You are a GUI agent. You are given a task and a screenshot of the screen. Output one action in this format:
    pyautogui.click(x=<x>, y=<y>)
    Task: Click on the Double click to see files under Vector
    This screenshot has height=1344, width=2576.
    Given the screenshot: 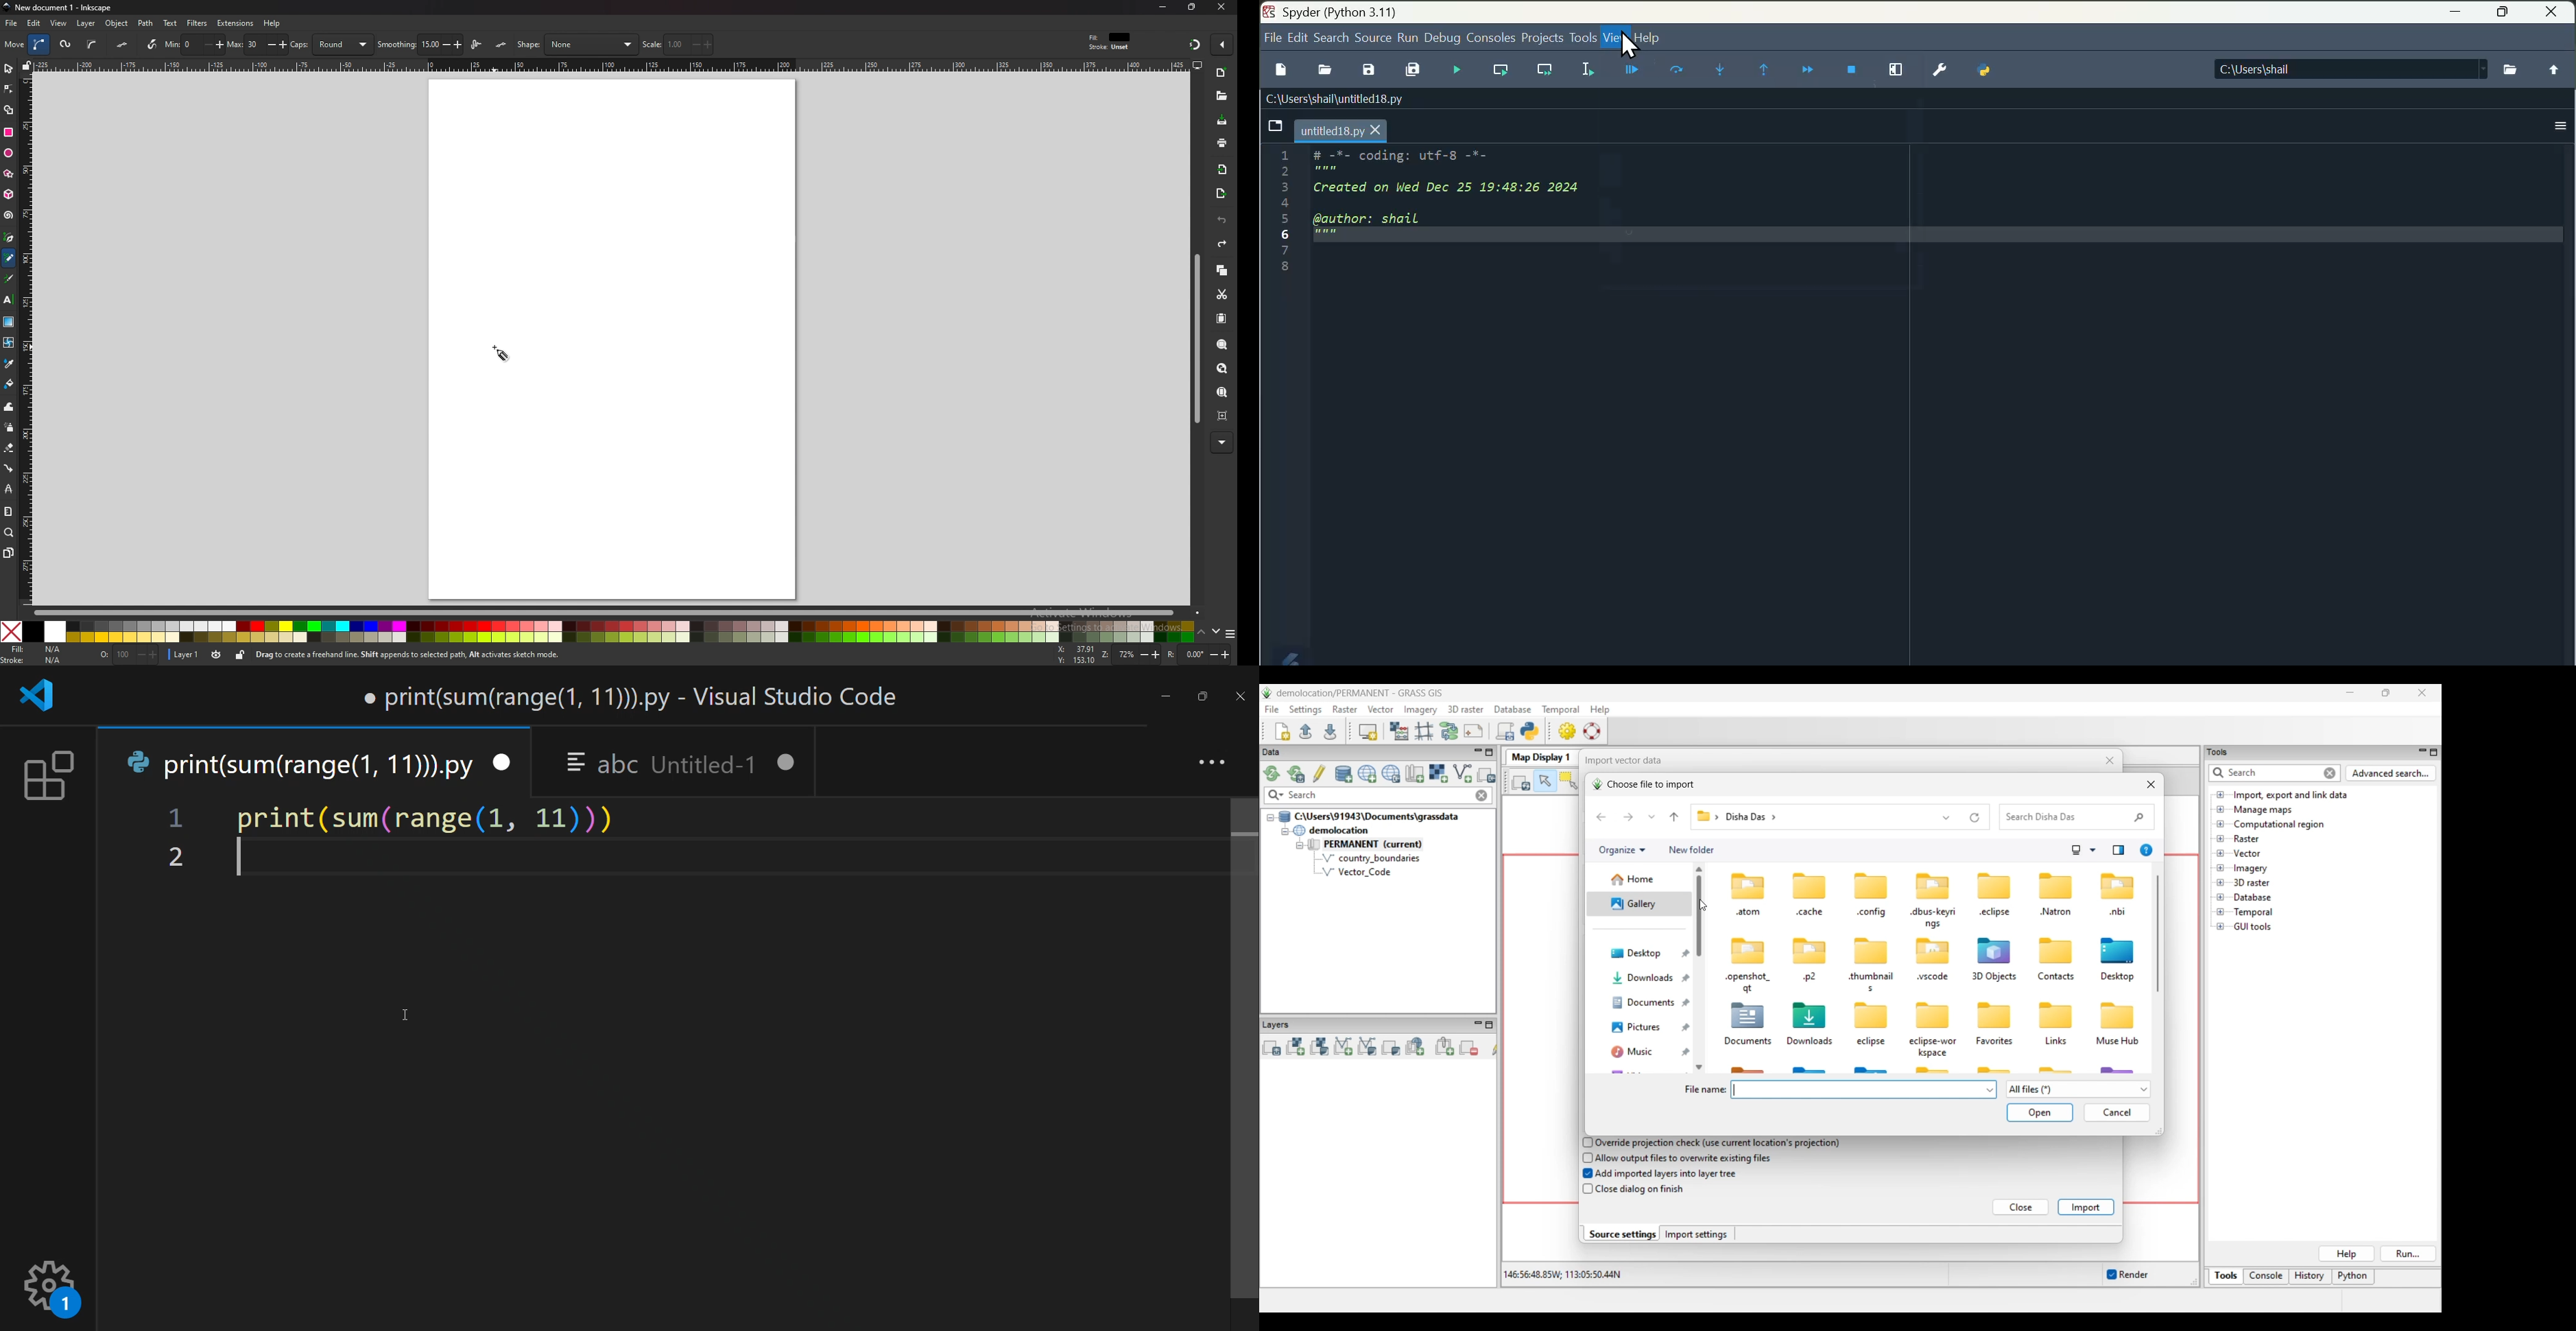 What is the action you would take?
    pyautogui.click(x=2247, y=853)
    